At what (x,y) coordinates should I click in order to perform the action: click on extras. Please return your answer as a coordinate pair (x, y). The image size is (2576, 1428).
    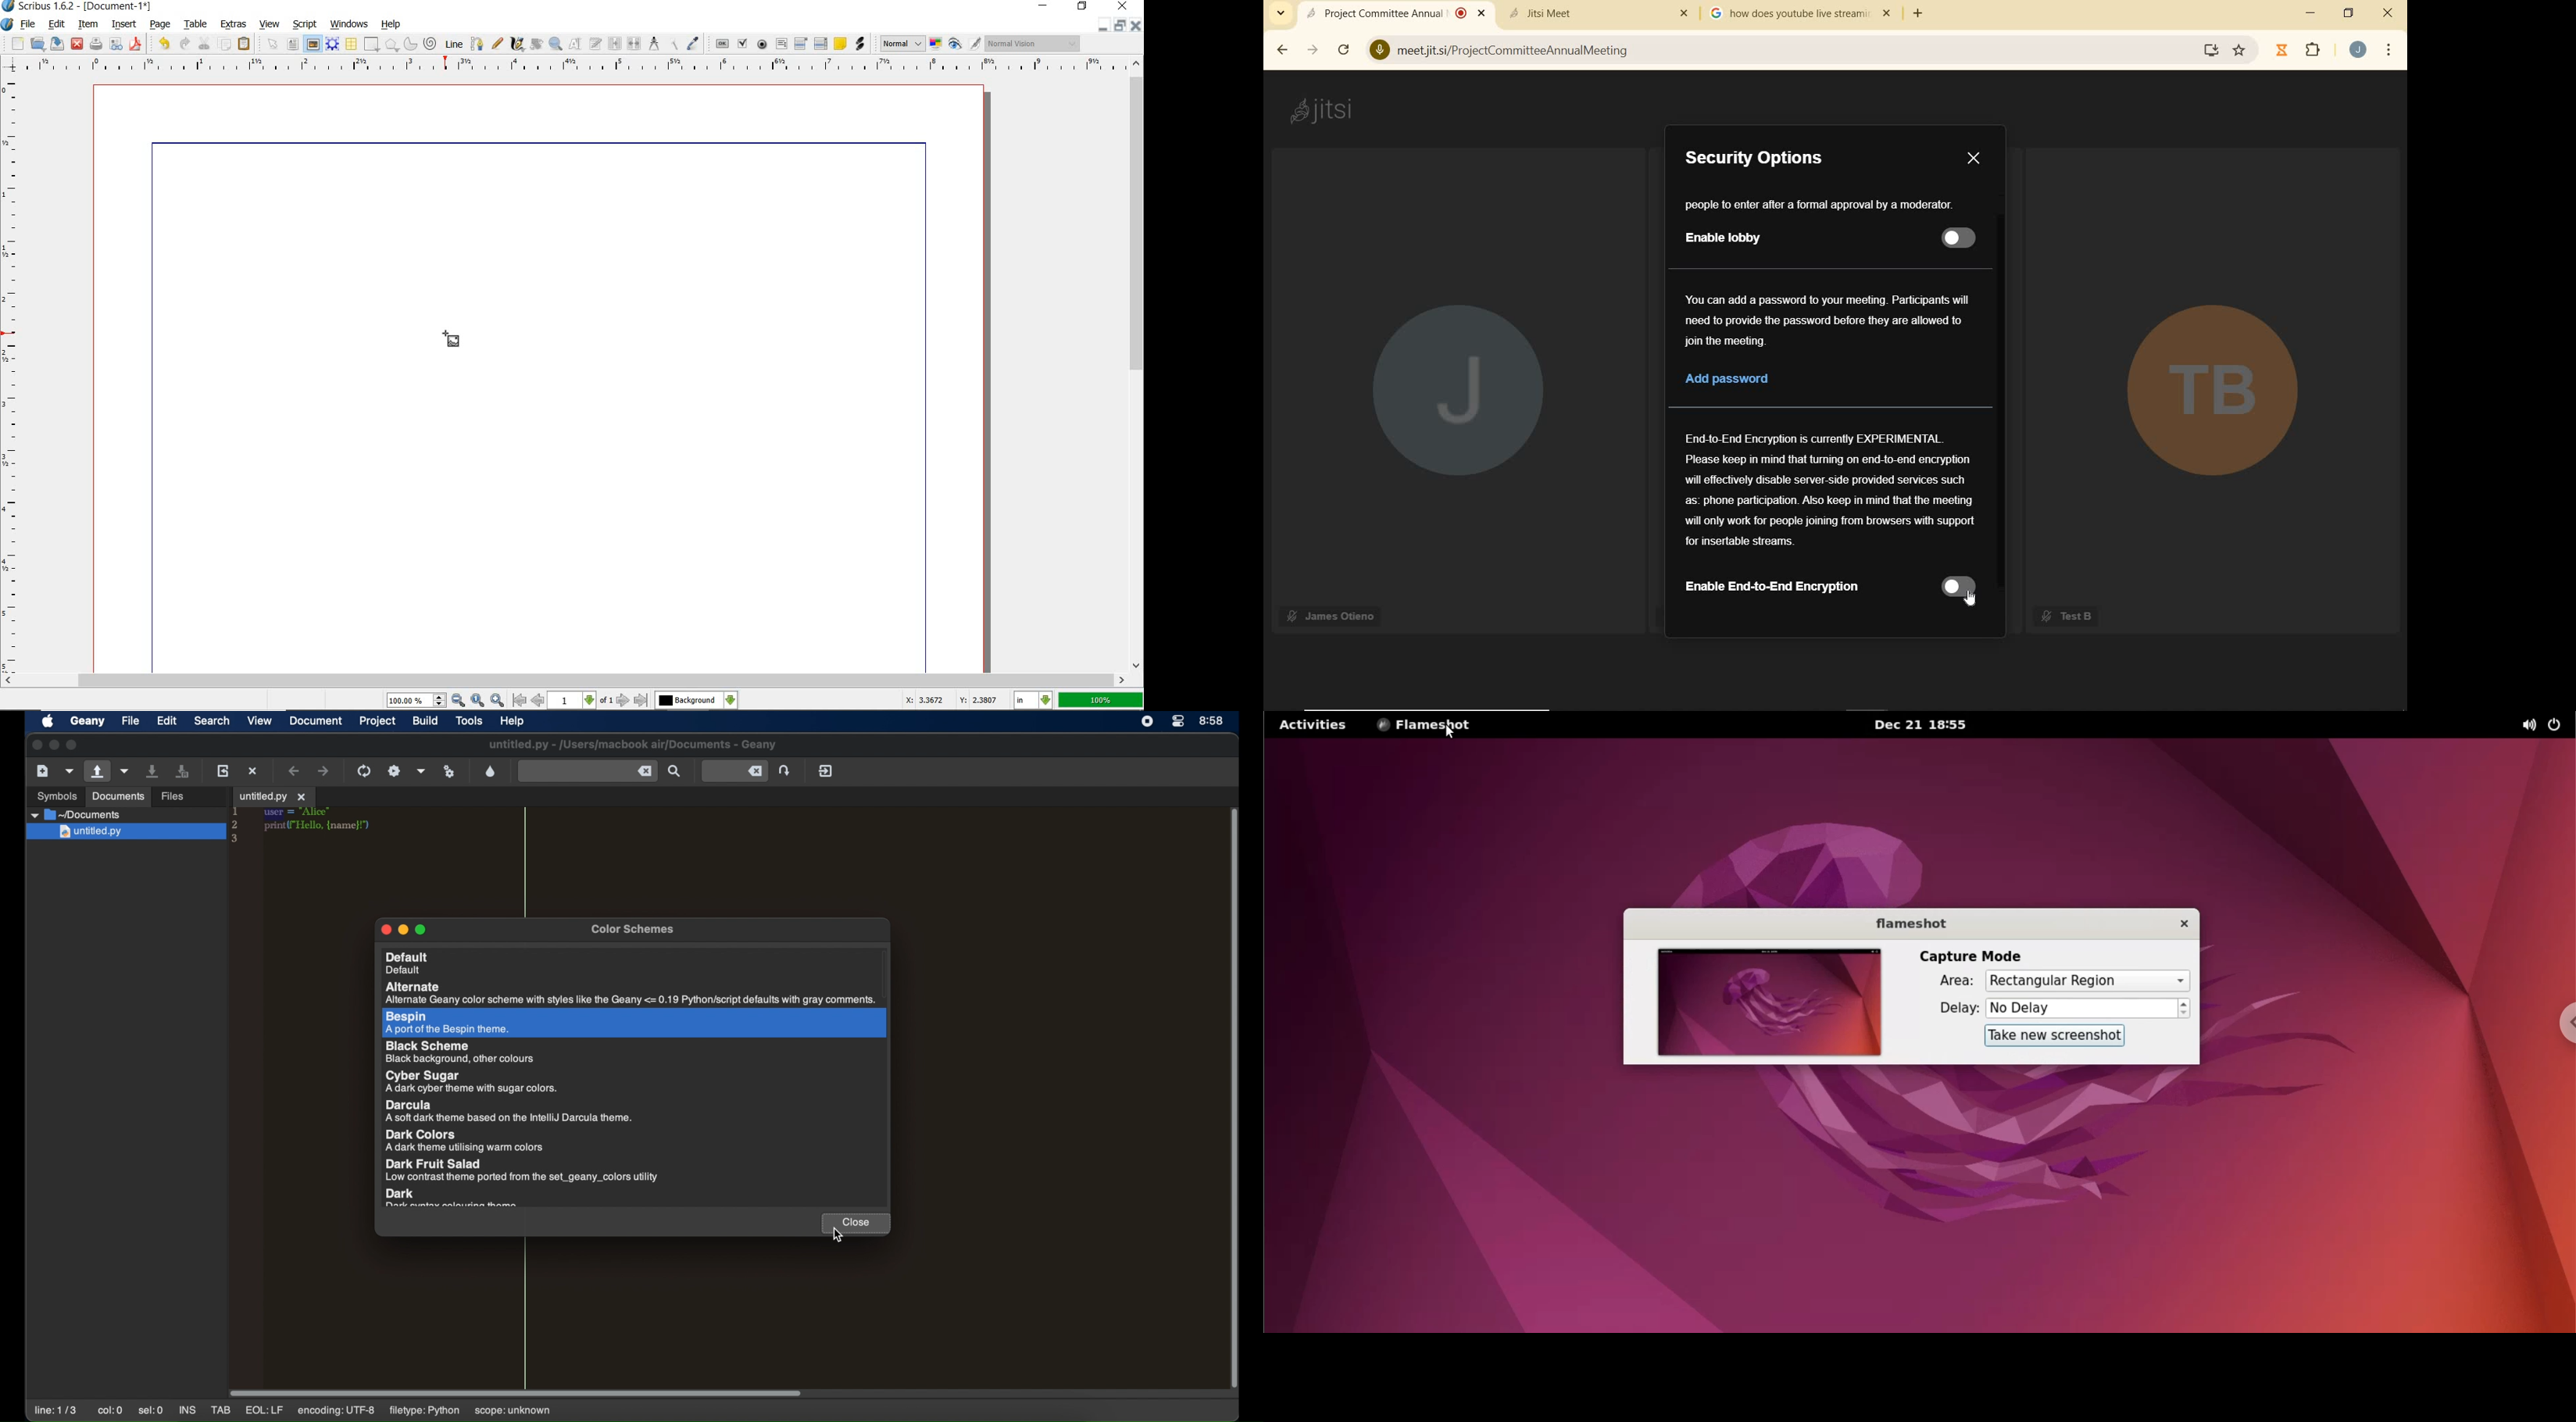
    Looking at the image, I should click on (234, 24).